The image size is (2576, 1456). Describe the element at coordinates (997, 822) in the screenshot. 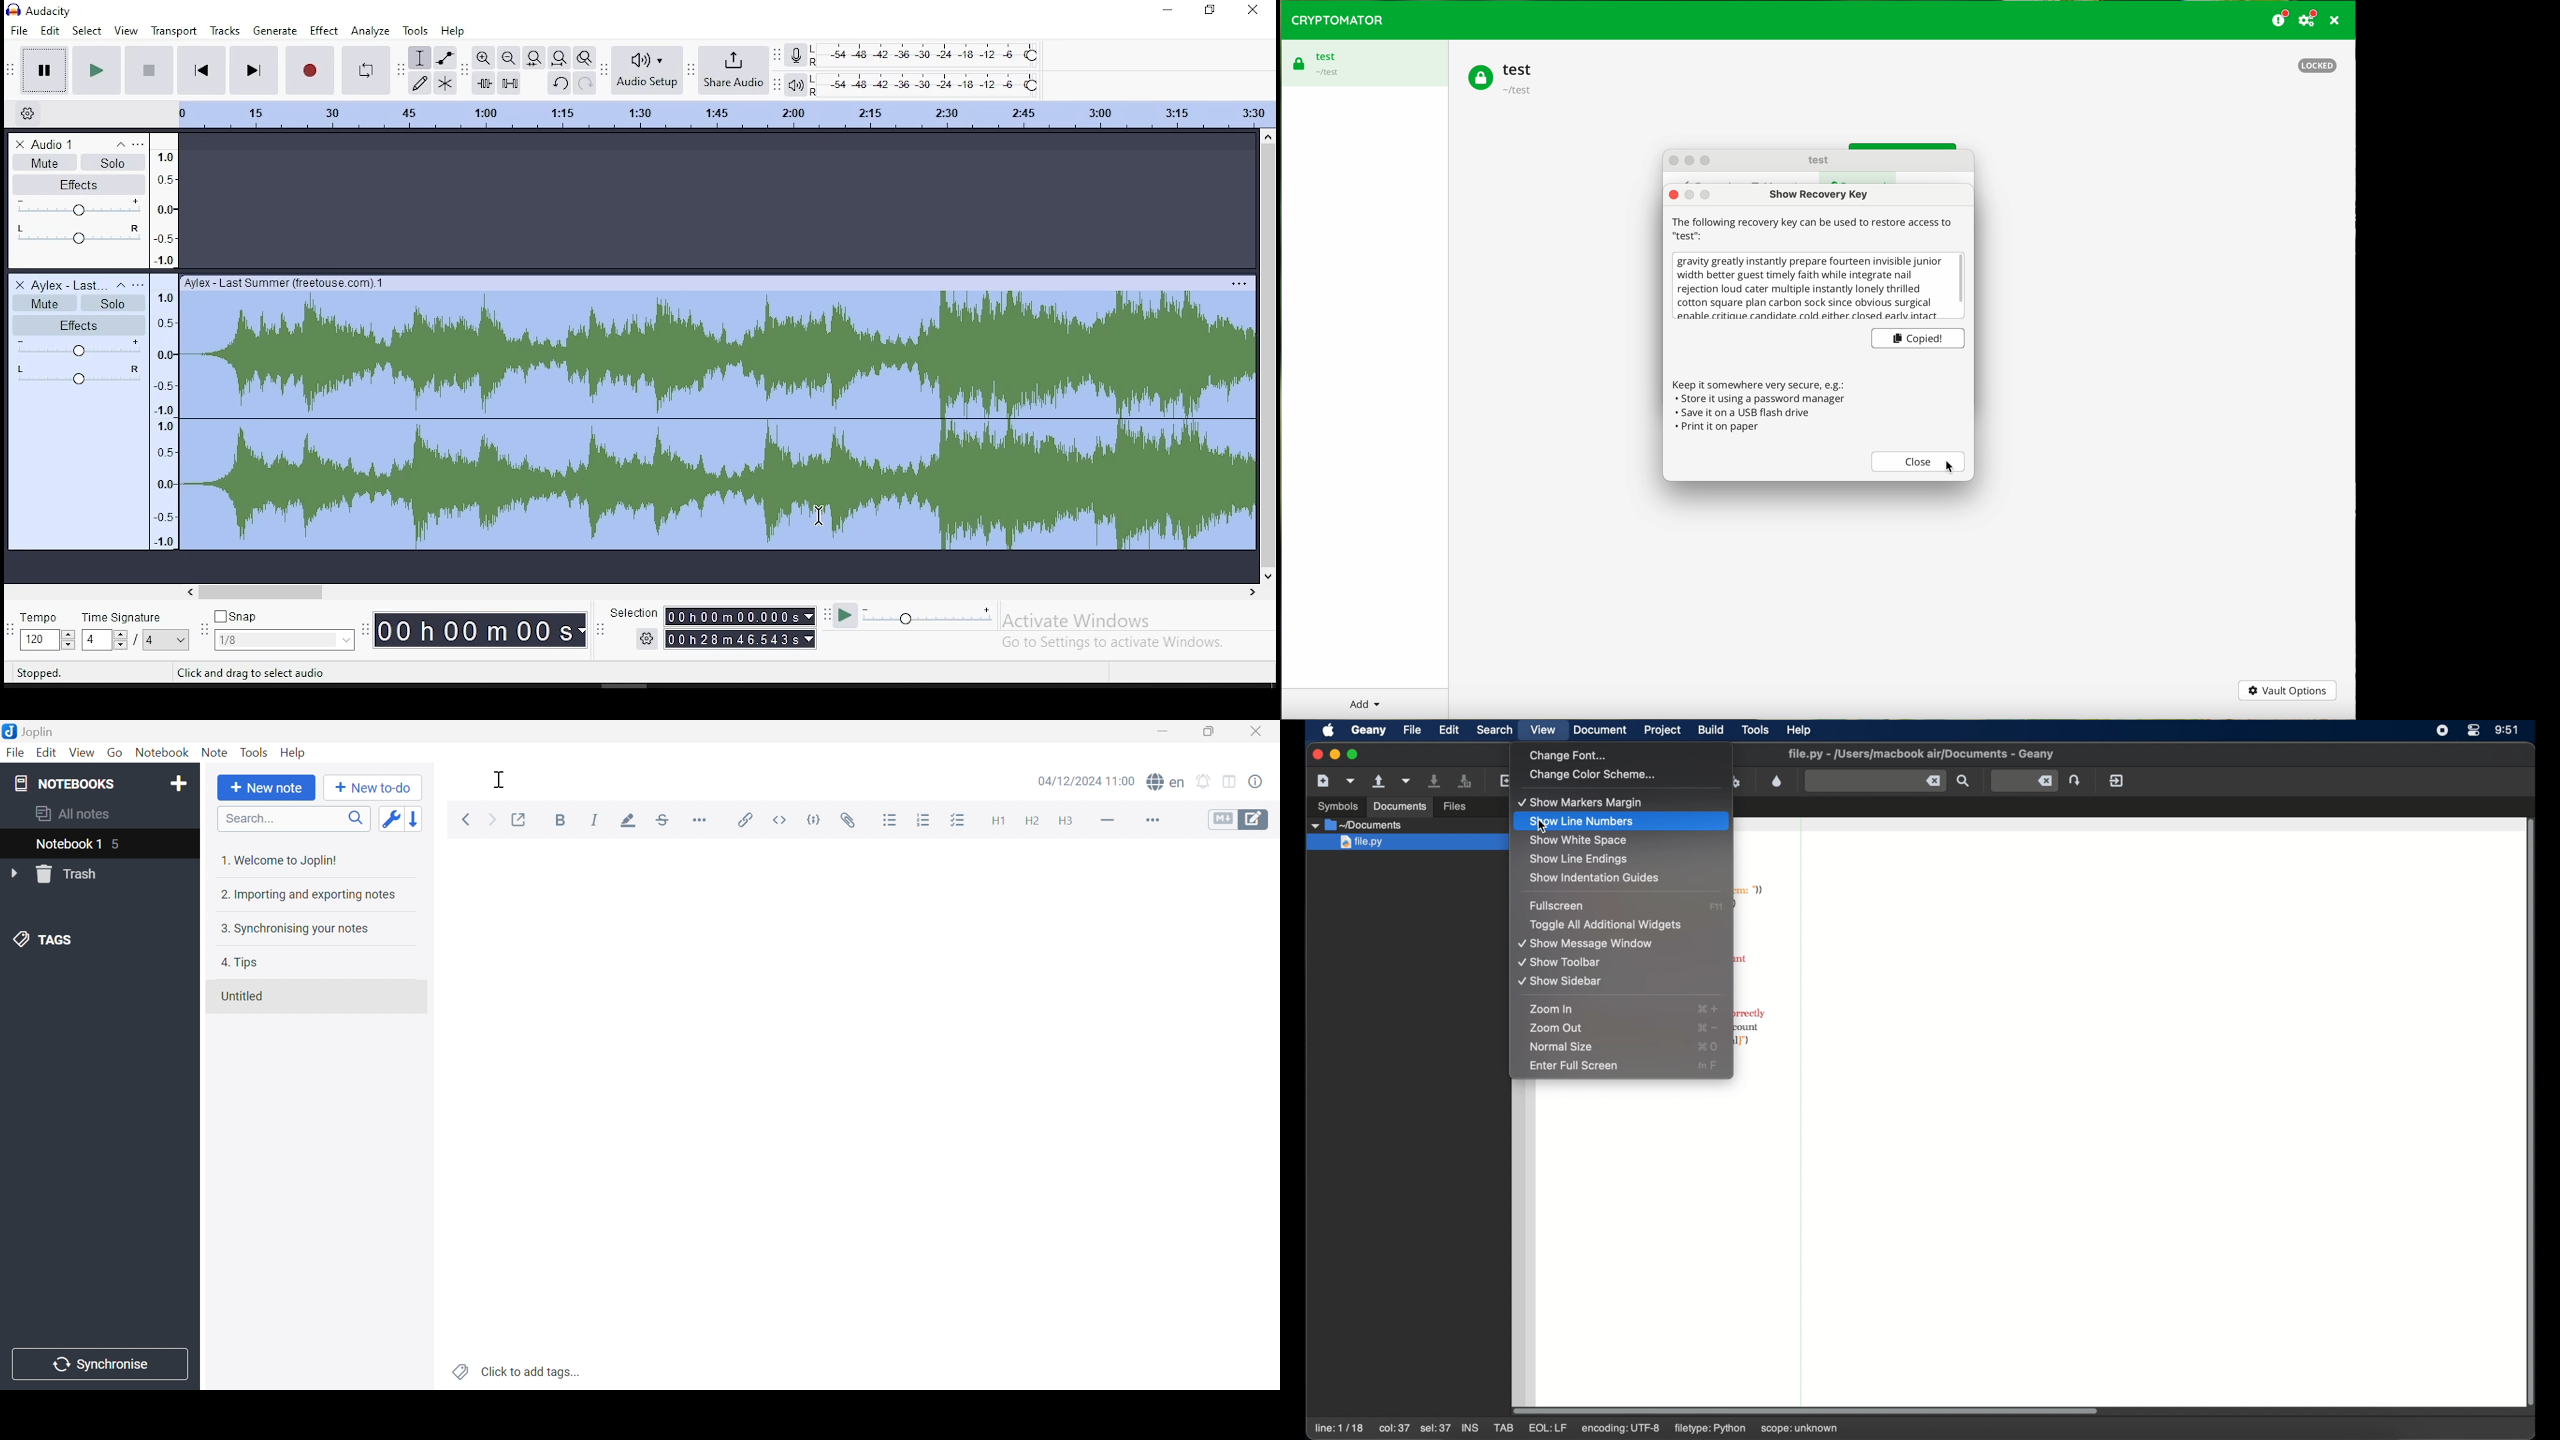

I see `Heading 1` at that location.